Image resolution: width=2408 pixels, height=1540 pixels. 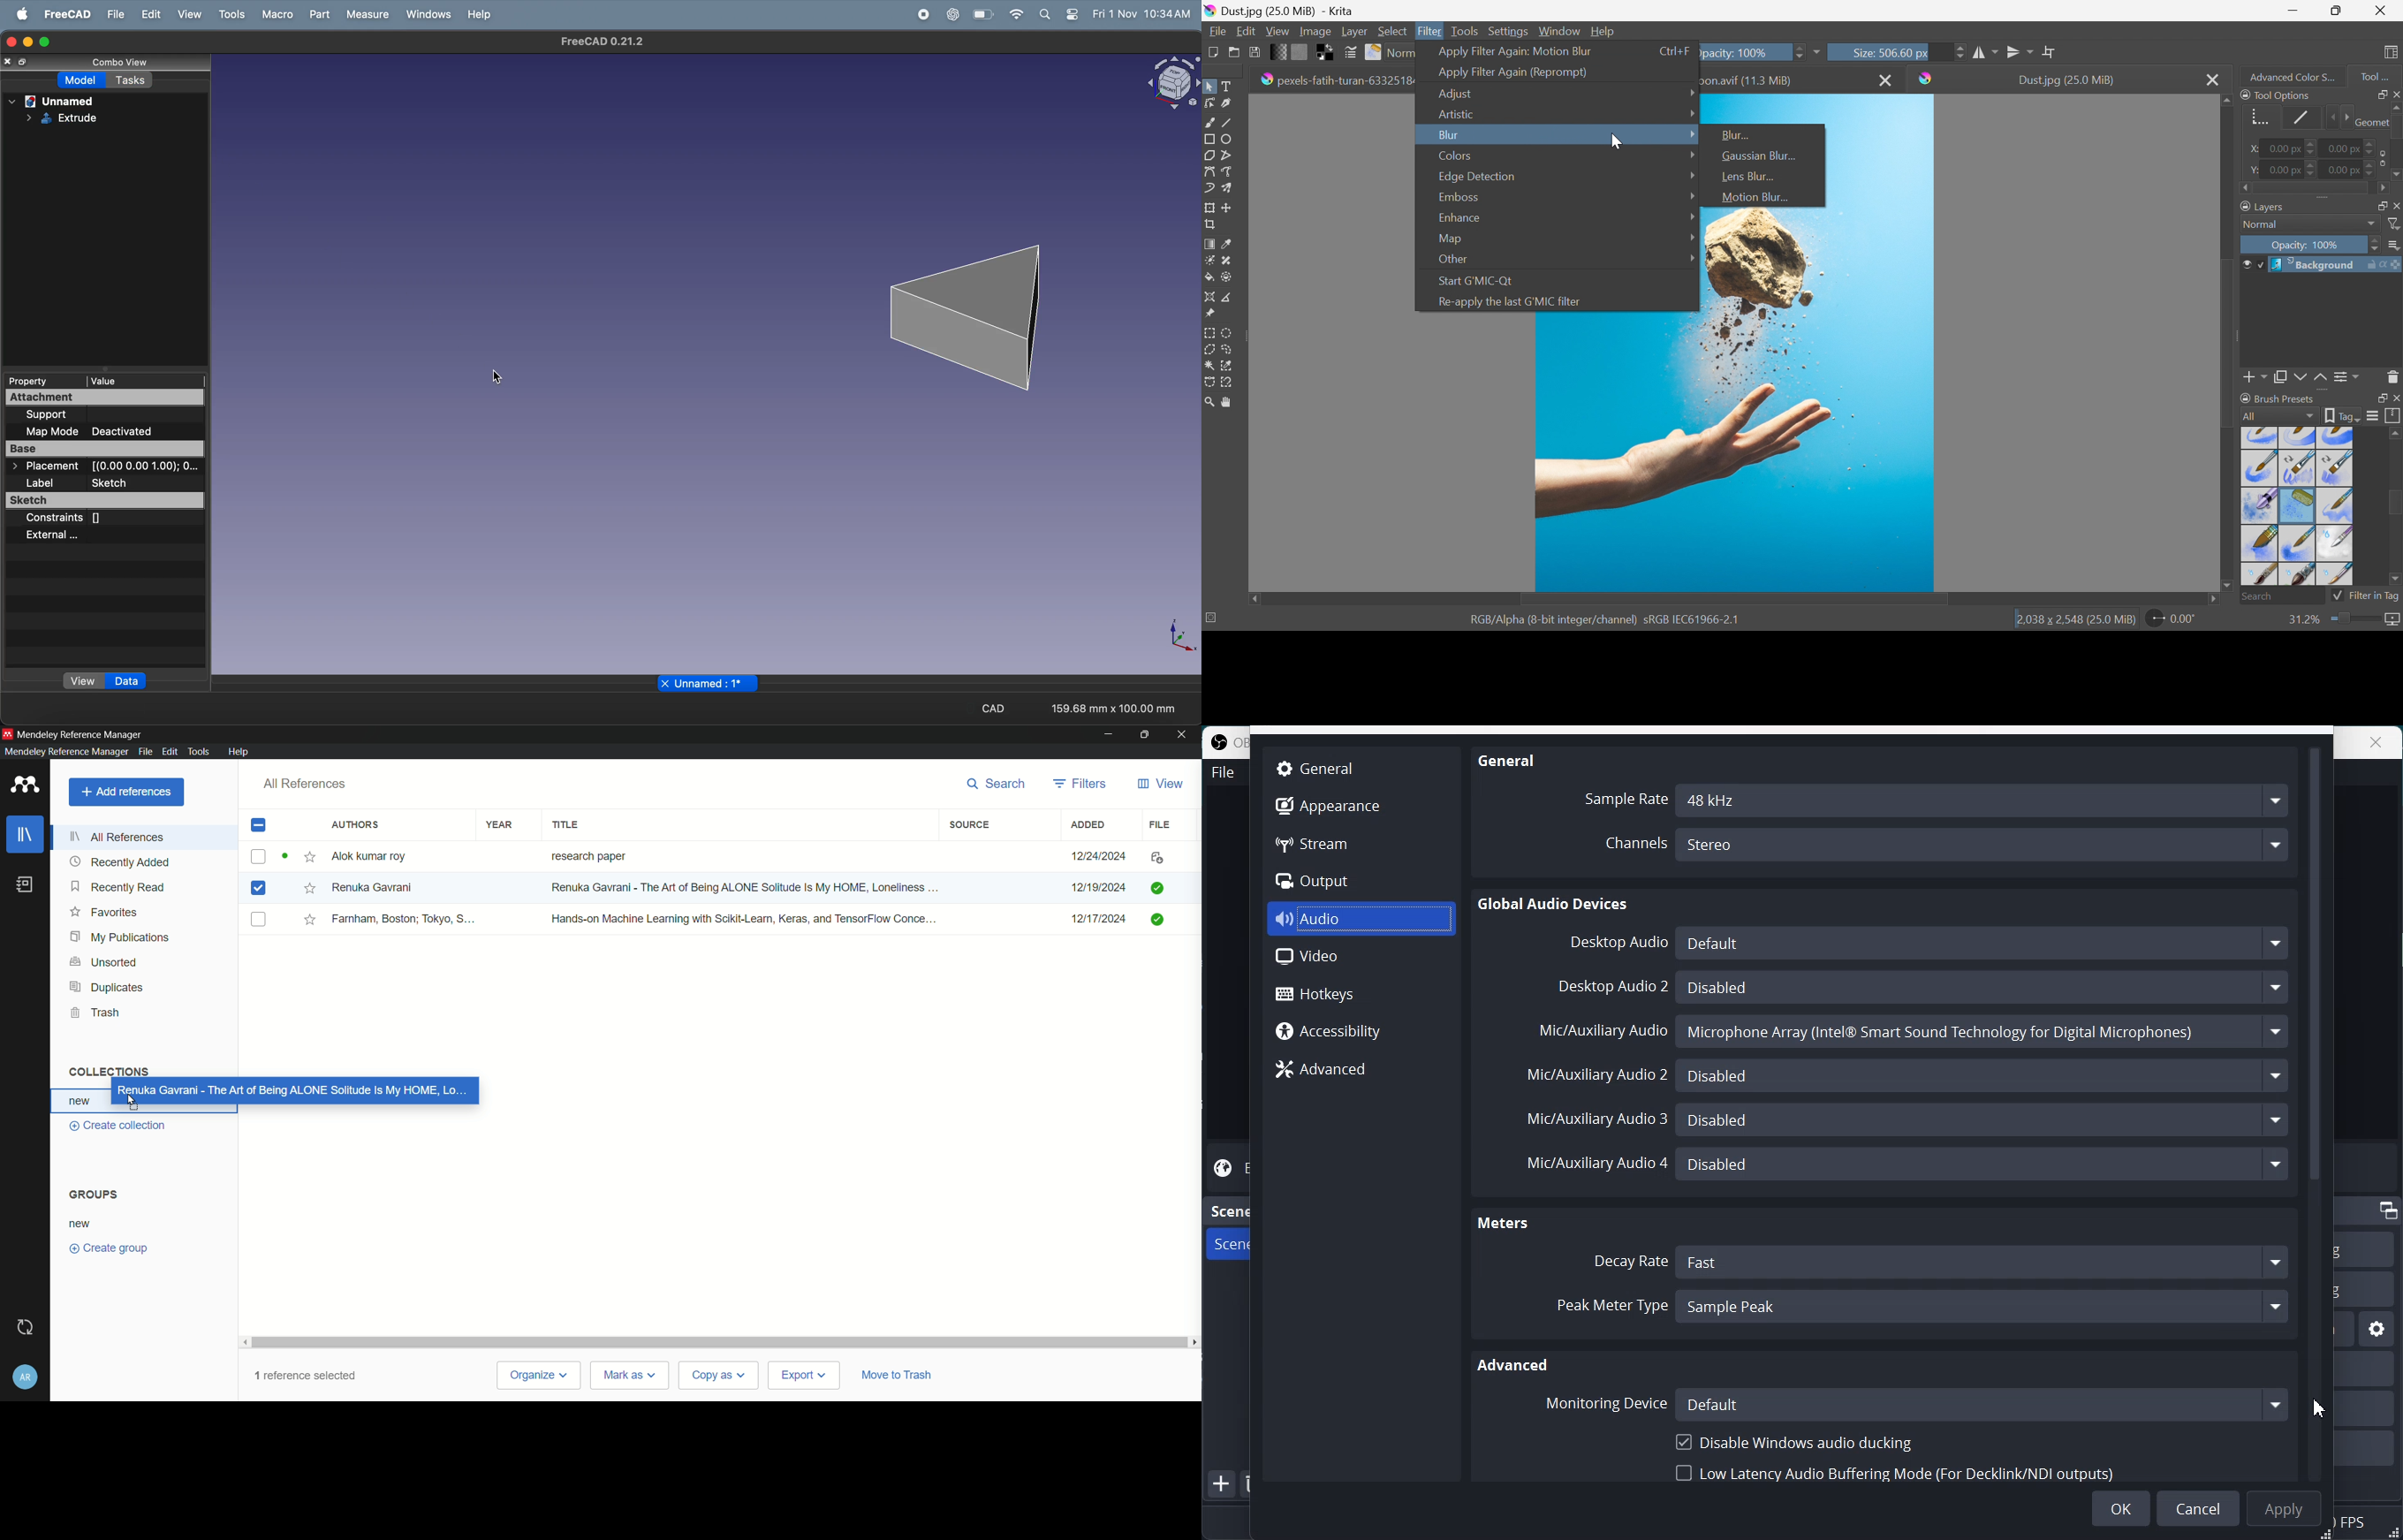 What do you see at coordinates (2366, 596) in the screenshot?
I see `Filter in tag` at bounding box center [2366, 596].